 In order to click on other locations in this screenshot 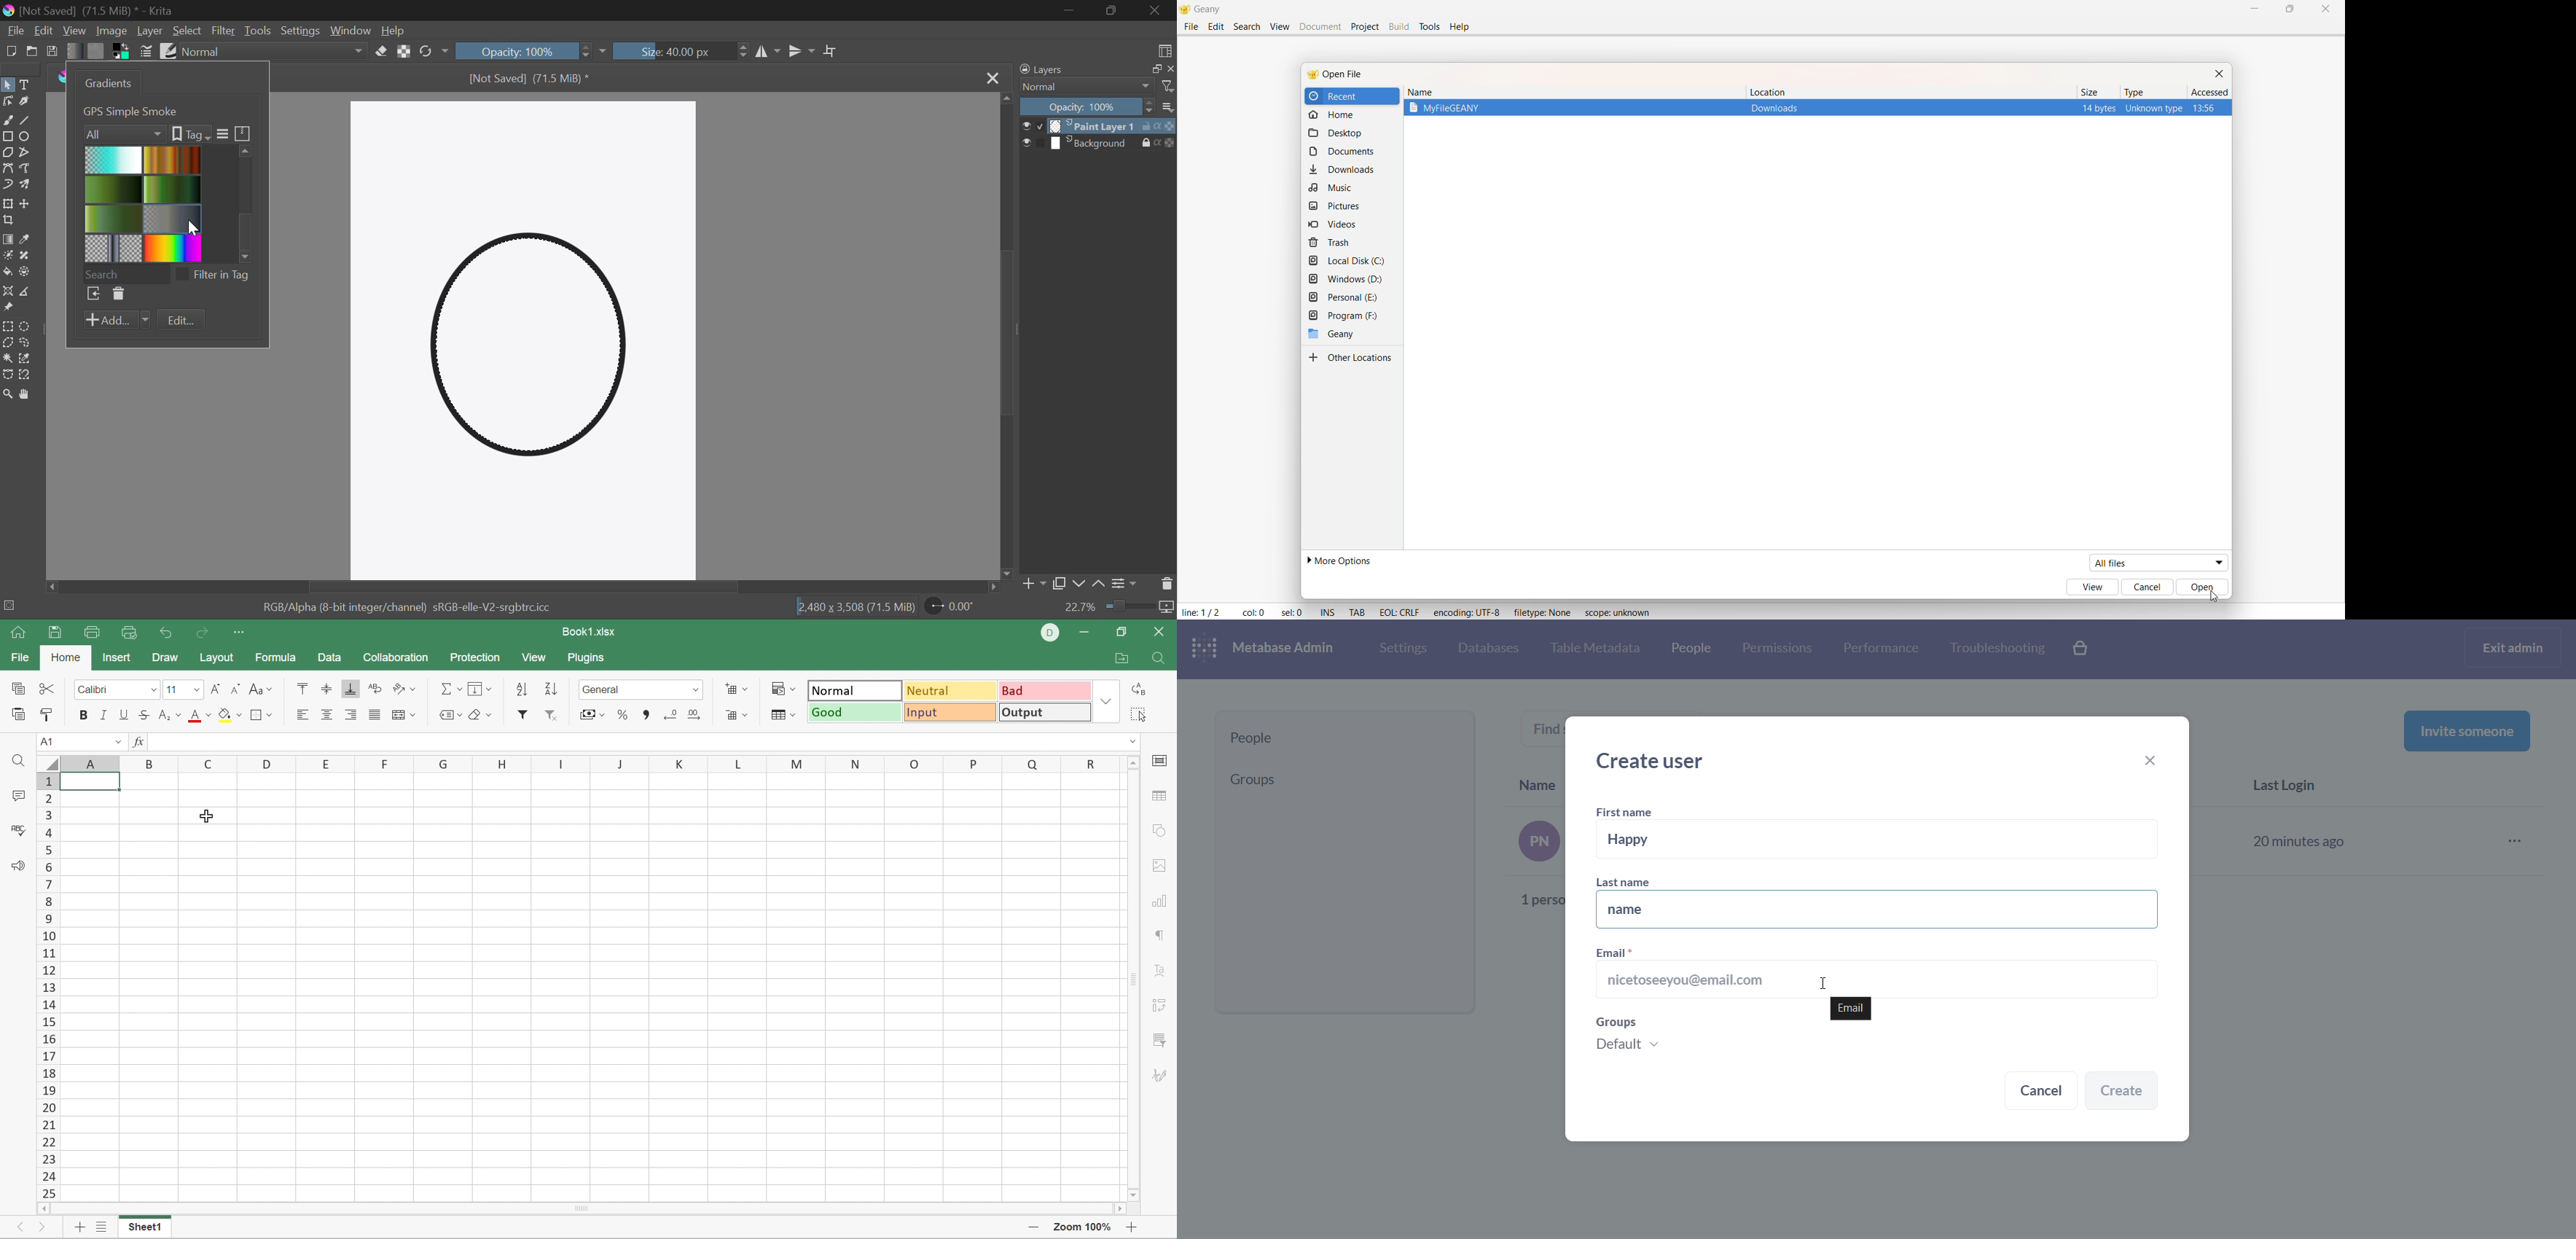, I will do `click(1353, 358)`.